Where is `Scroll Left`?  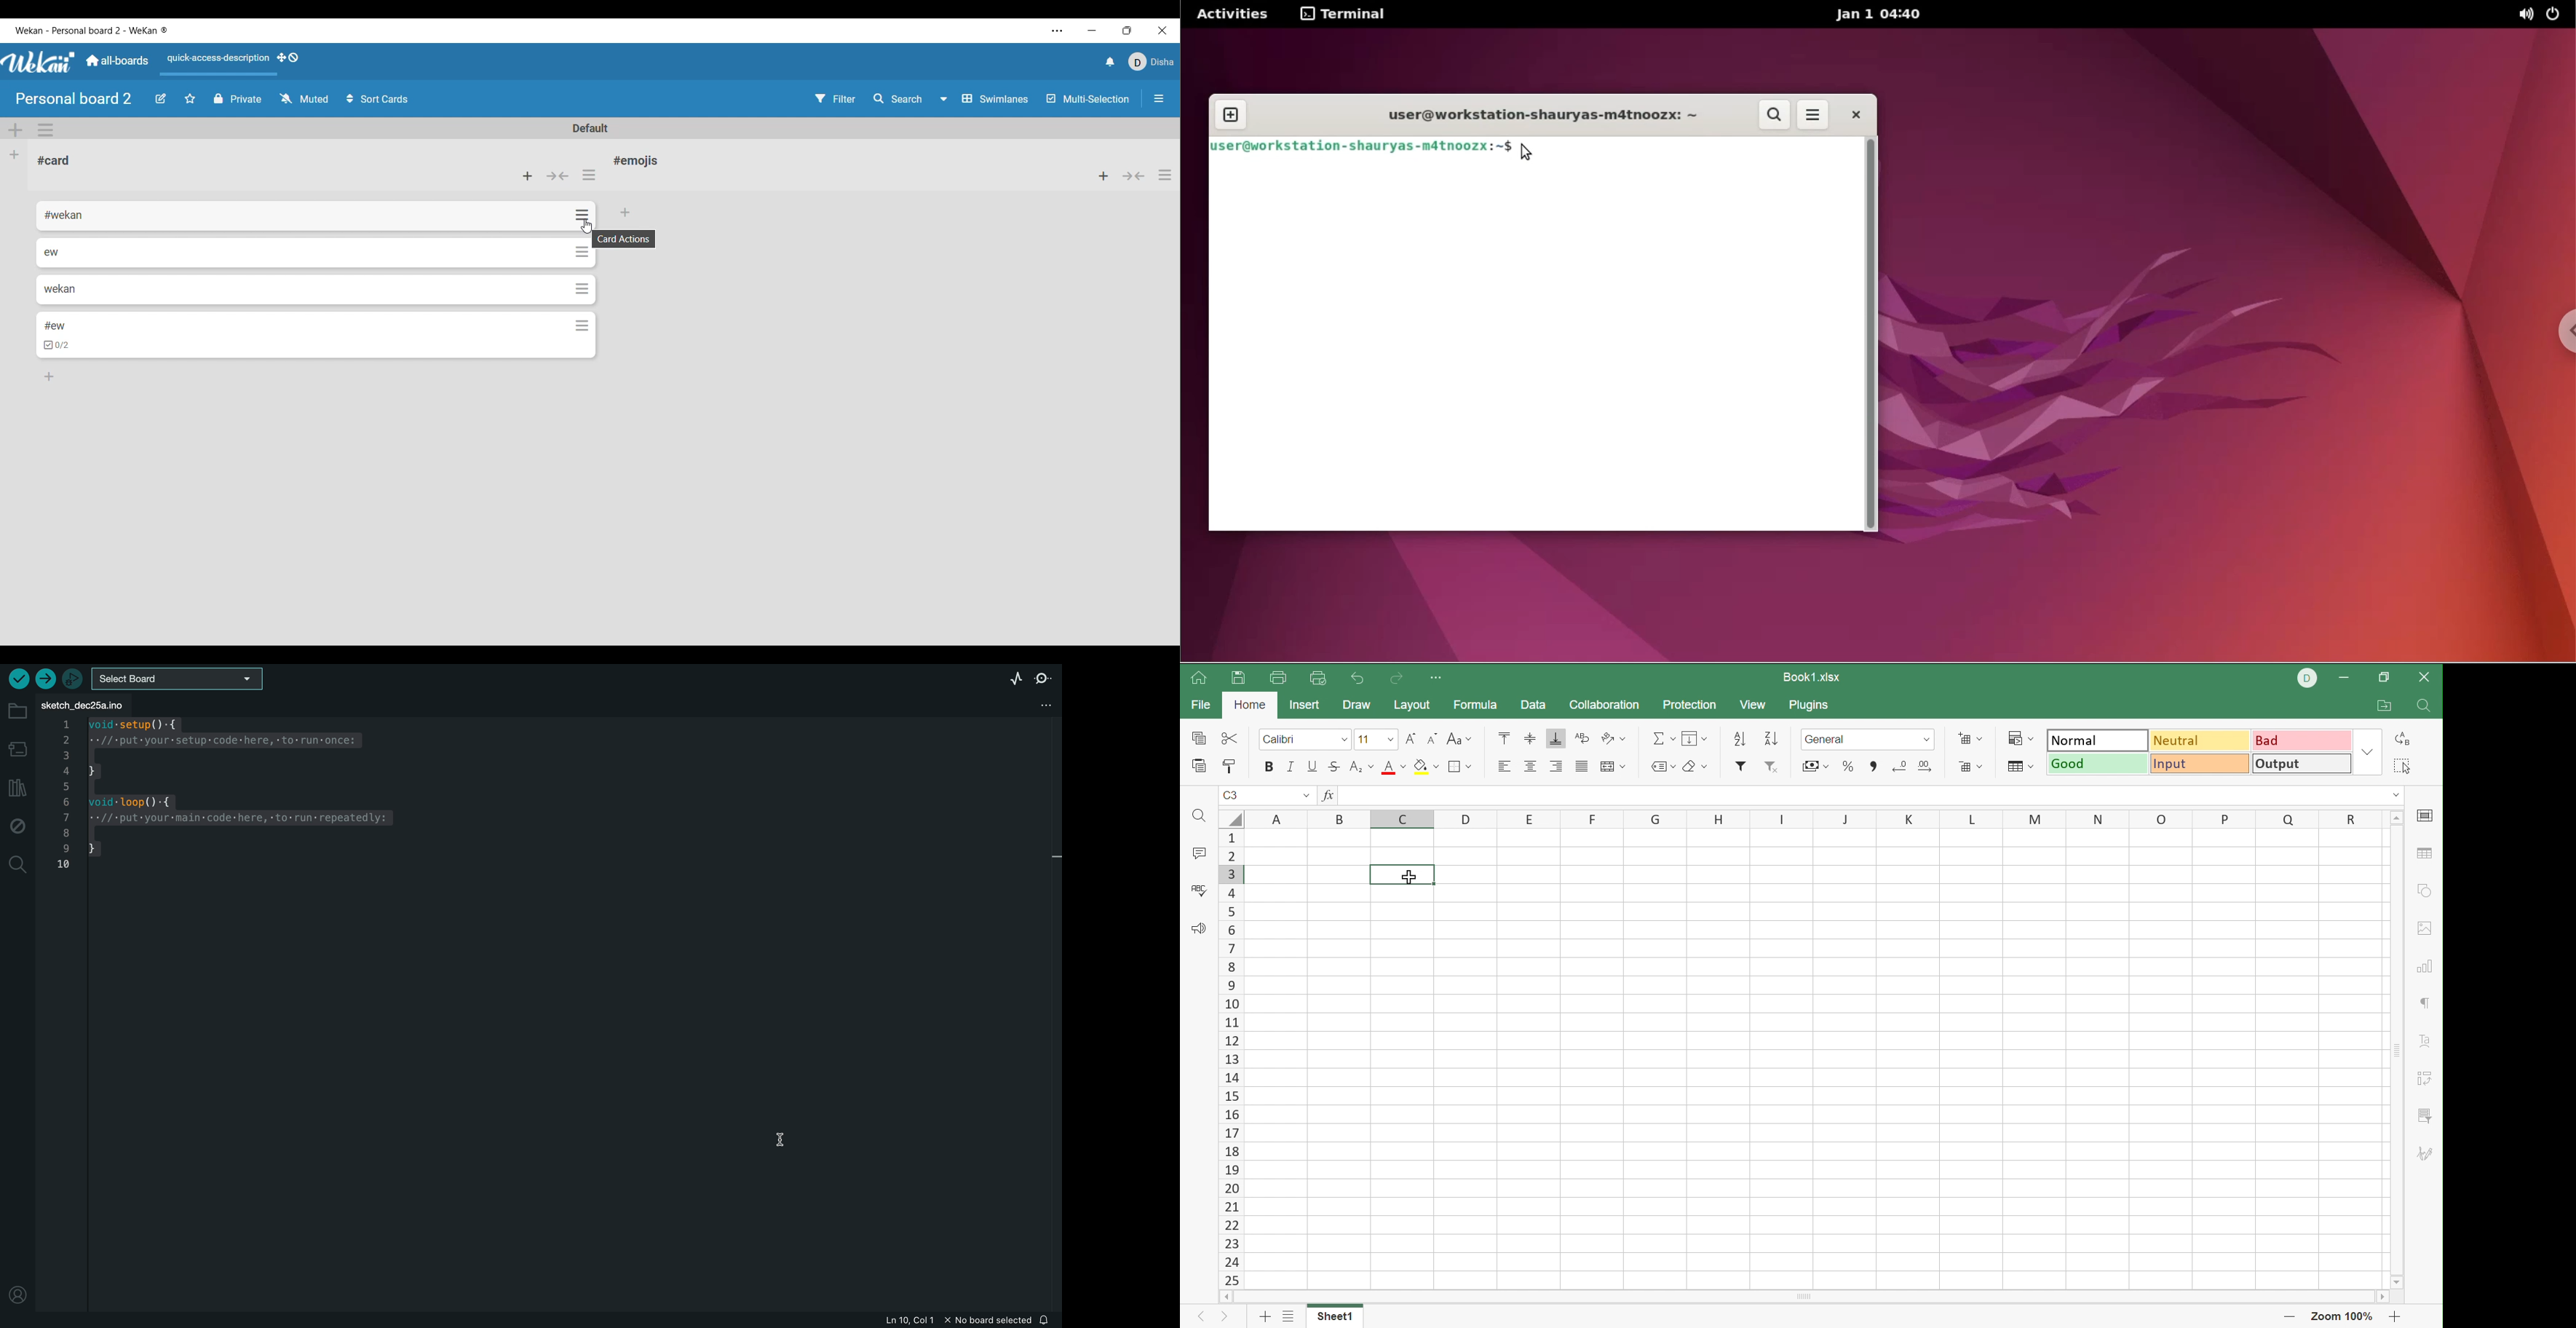 Scroll Left is located at coordinates (1226, 1298).